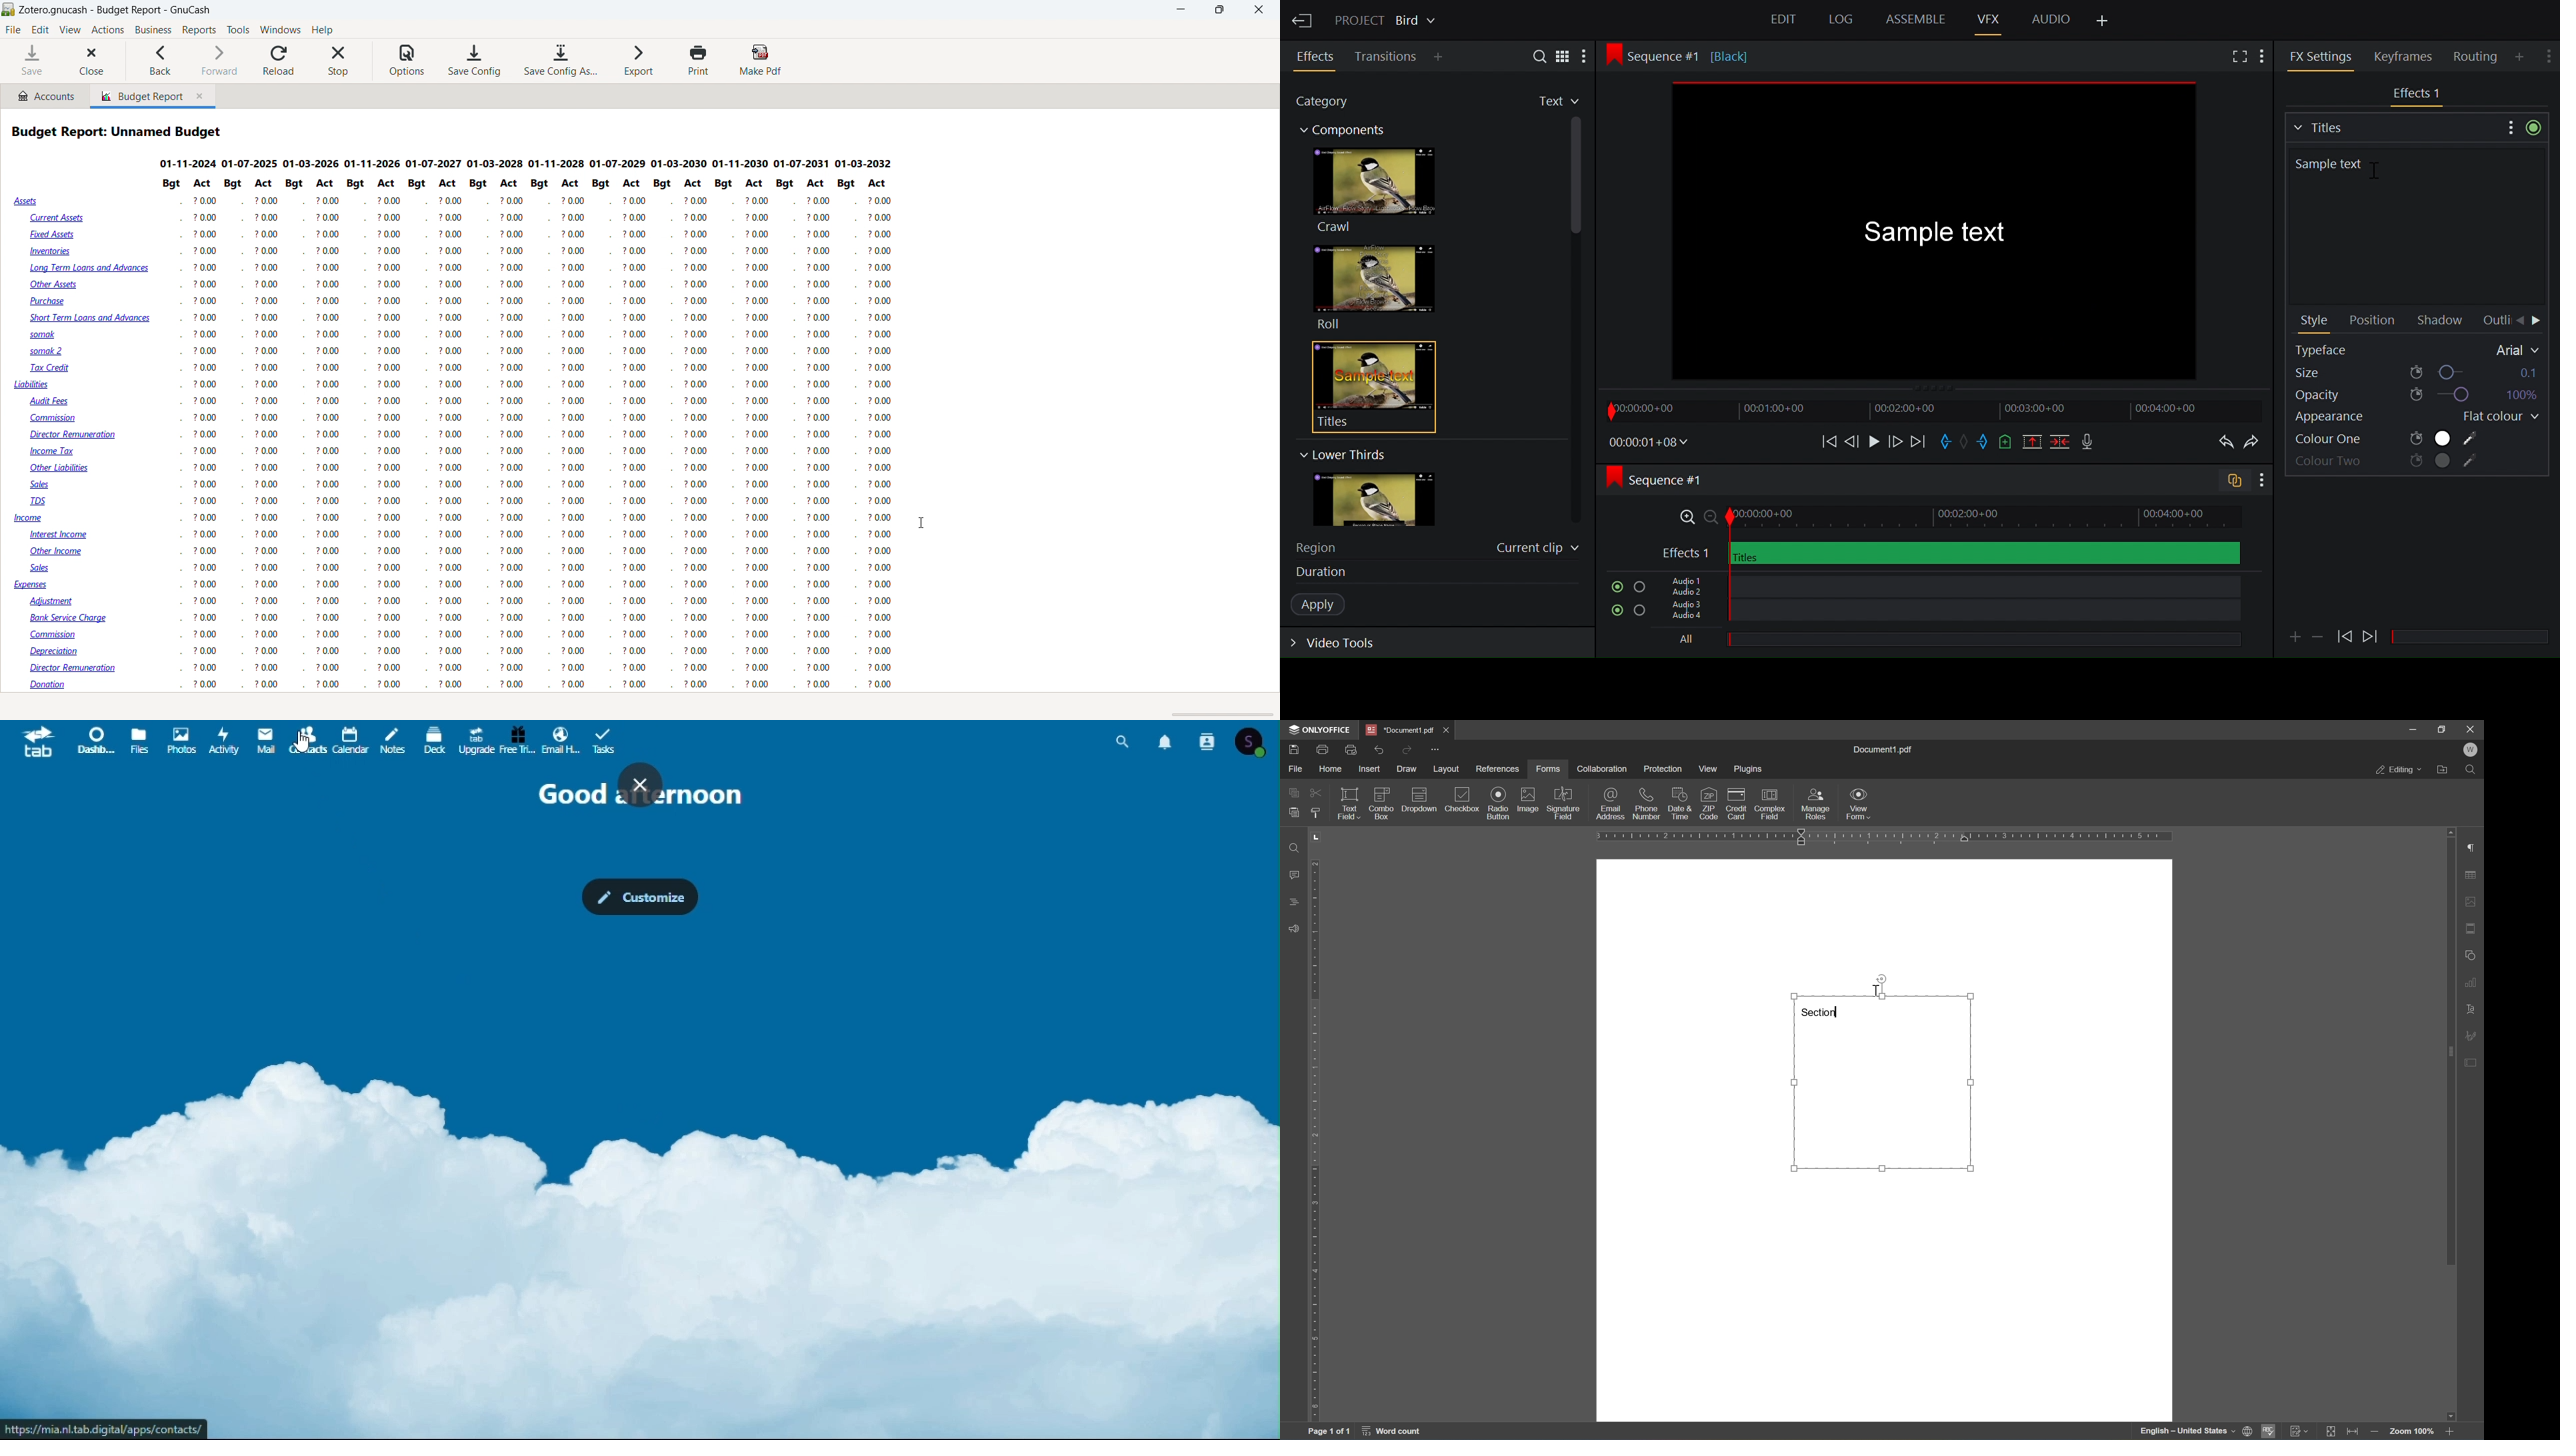  What do you see at coordinates (1983, 443) in the screenshot?
I see `Mark out` at bounding box center [1983, 443].